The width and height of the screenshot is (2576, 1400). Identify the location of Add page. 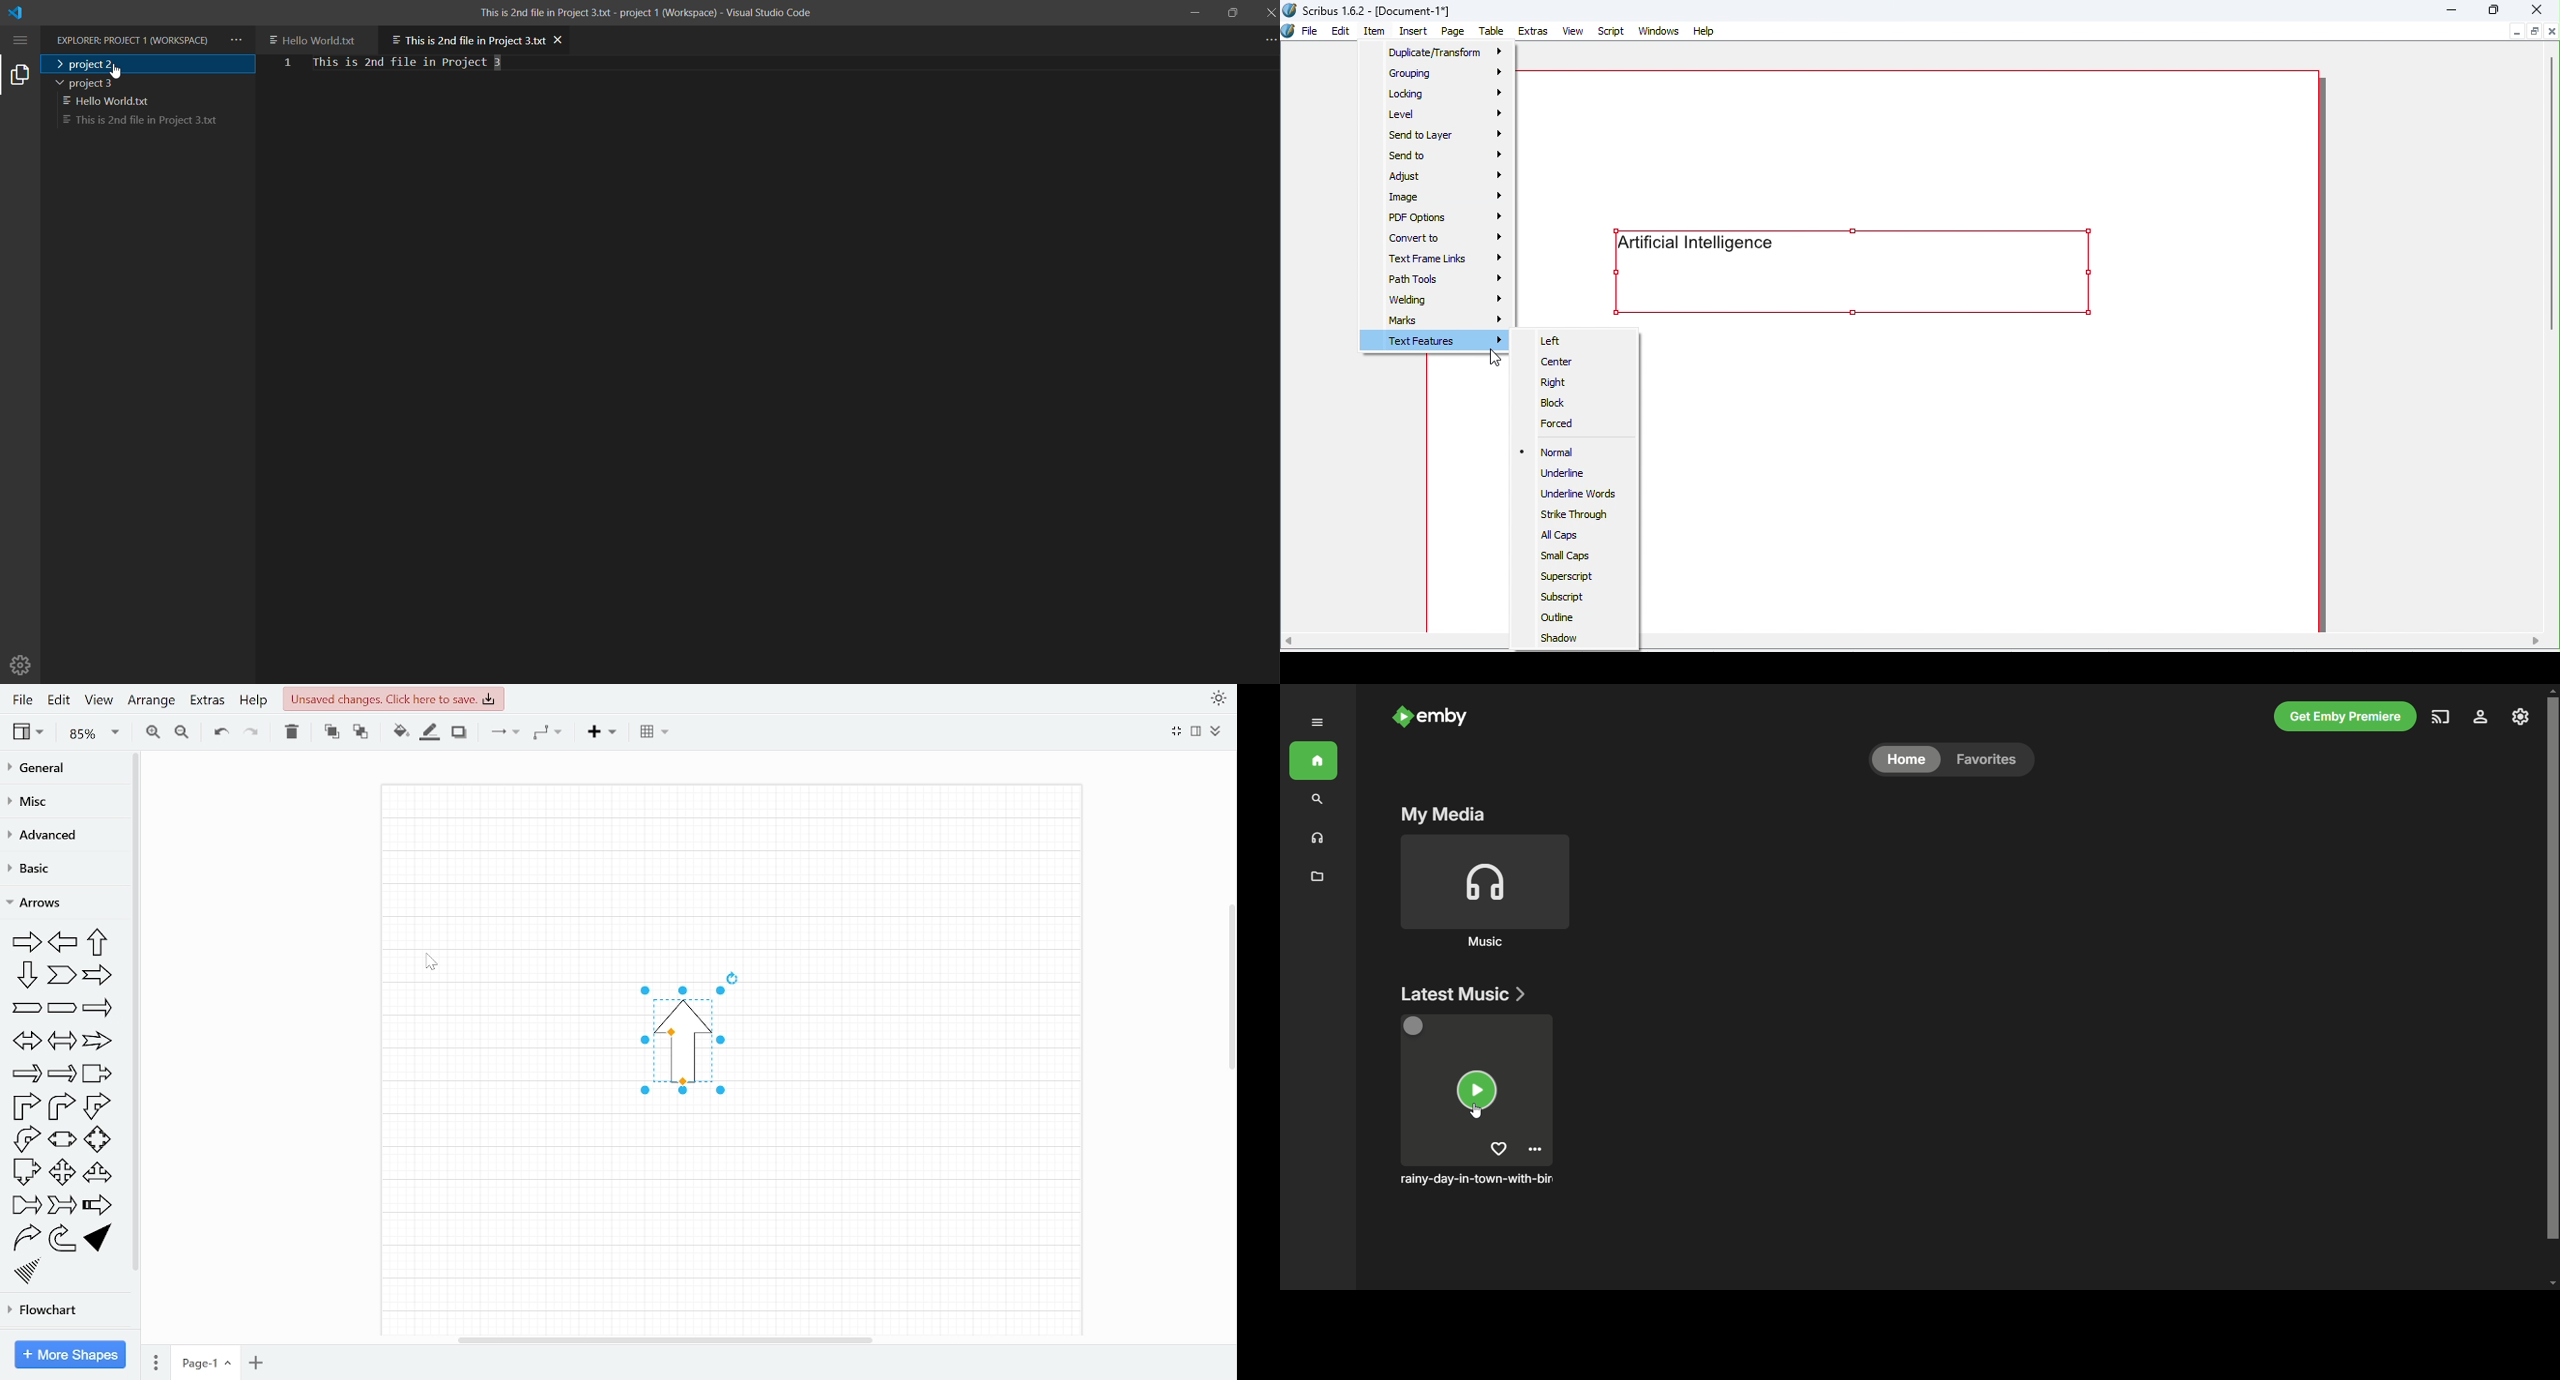
(256, 1362).